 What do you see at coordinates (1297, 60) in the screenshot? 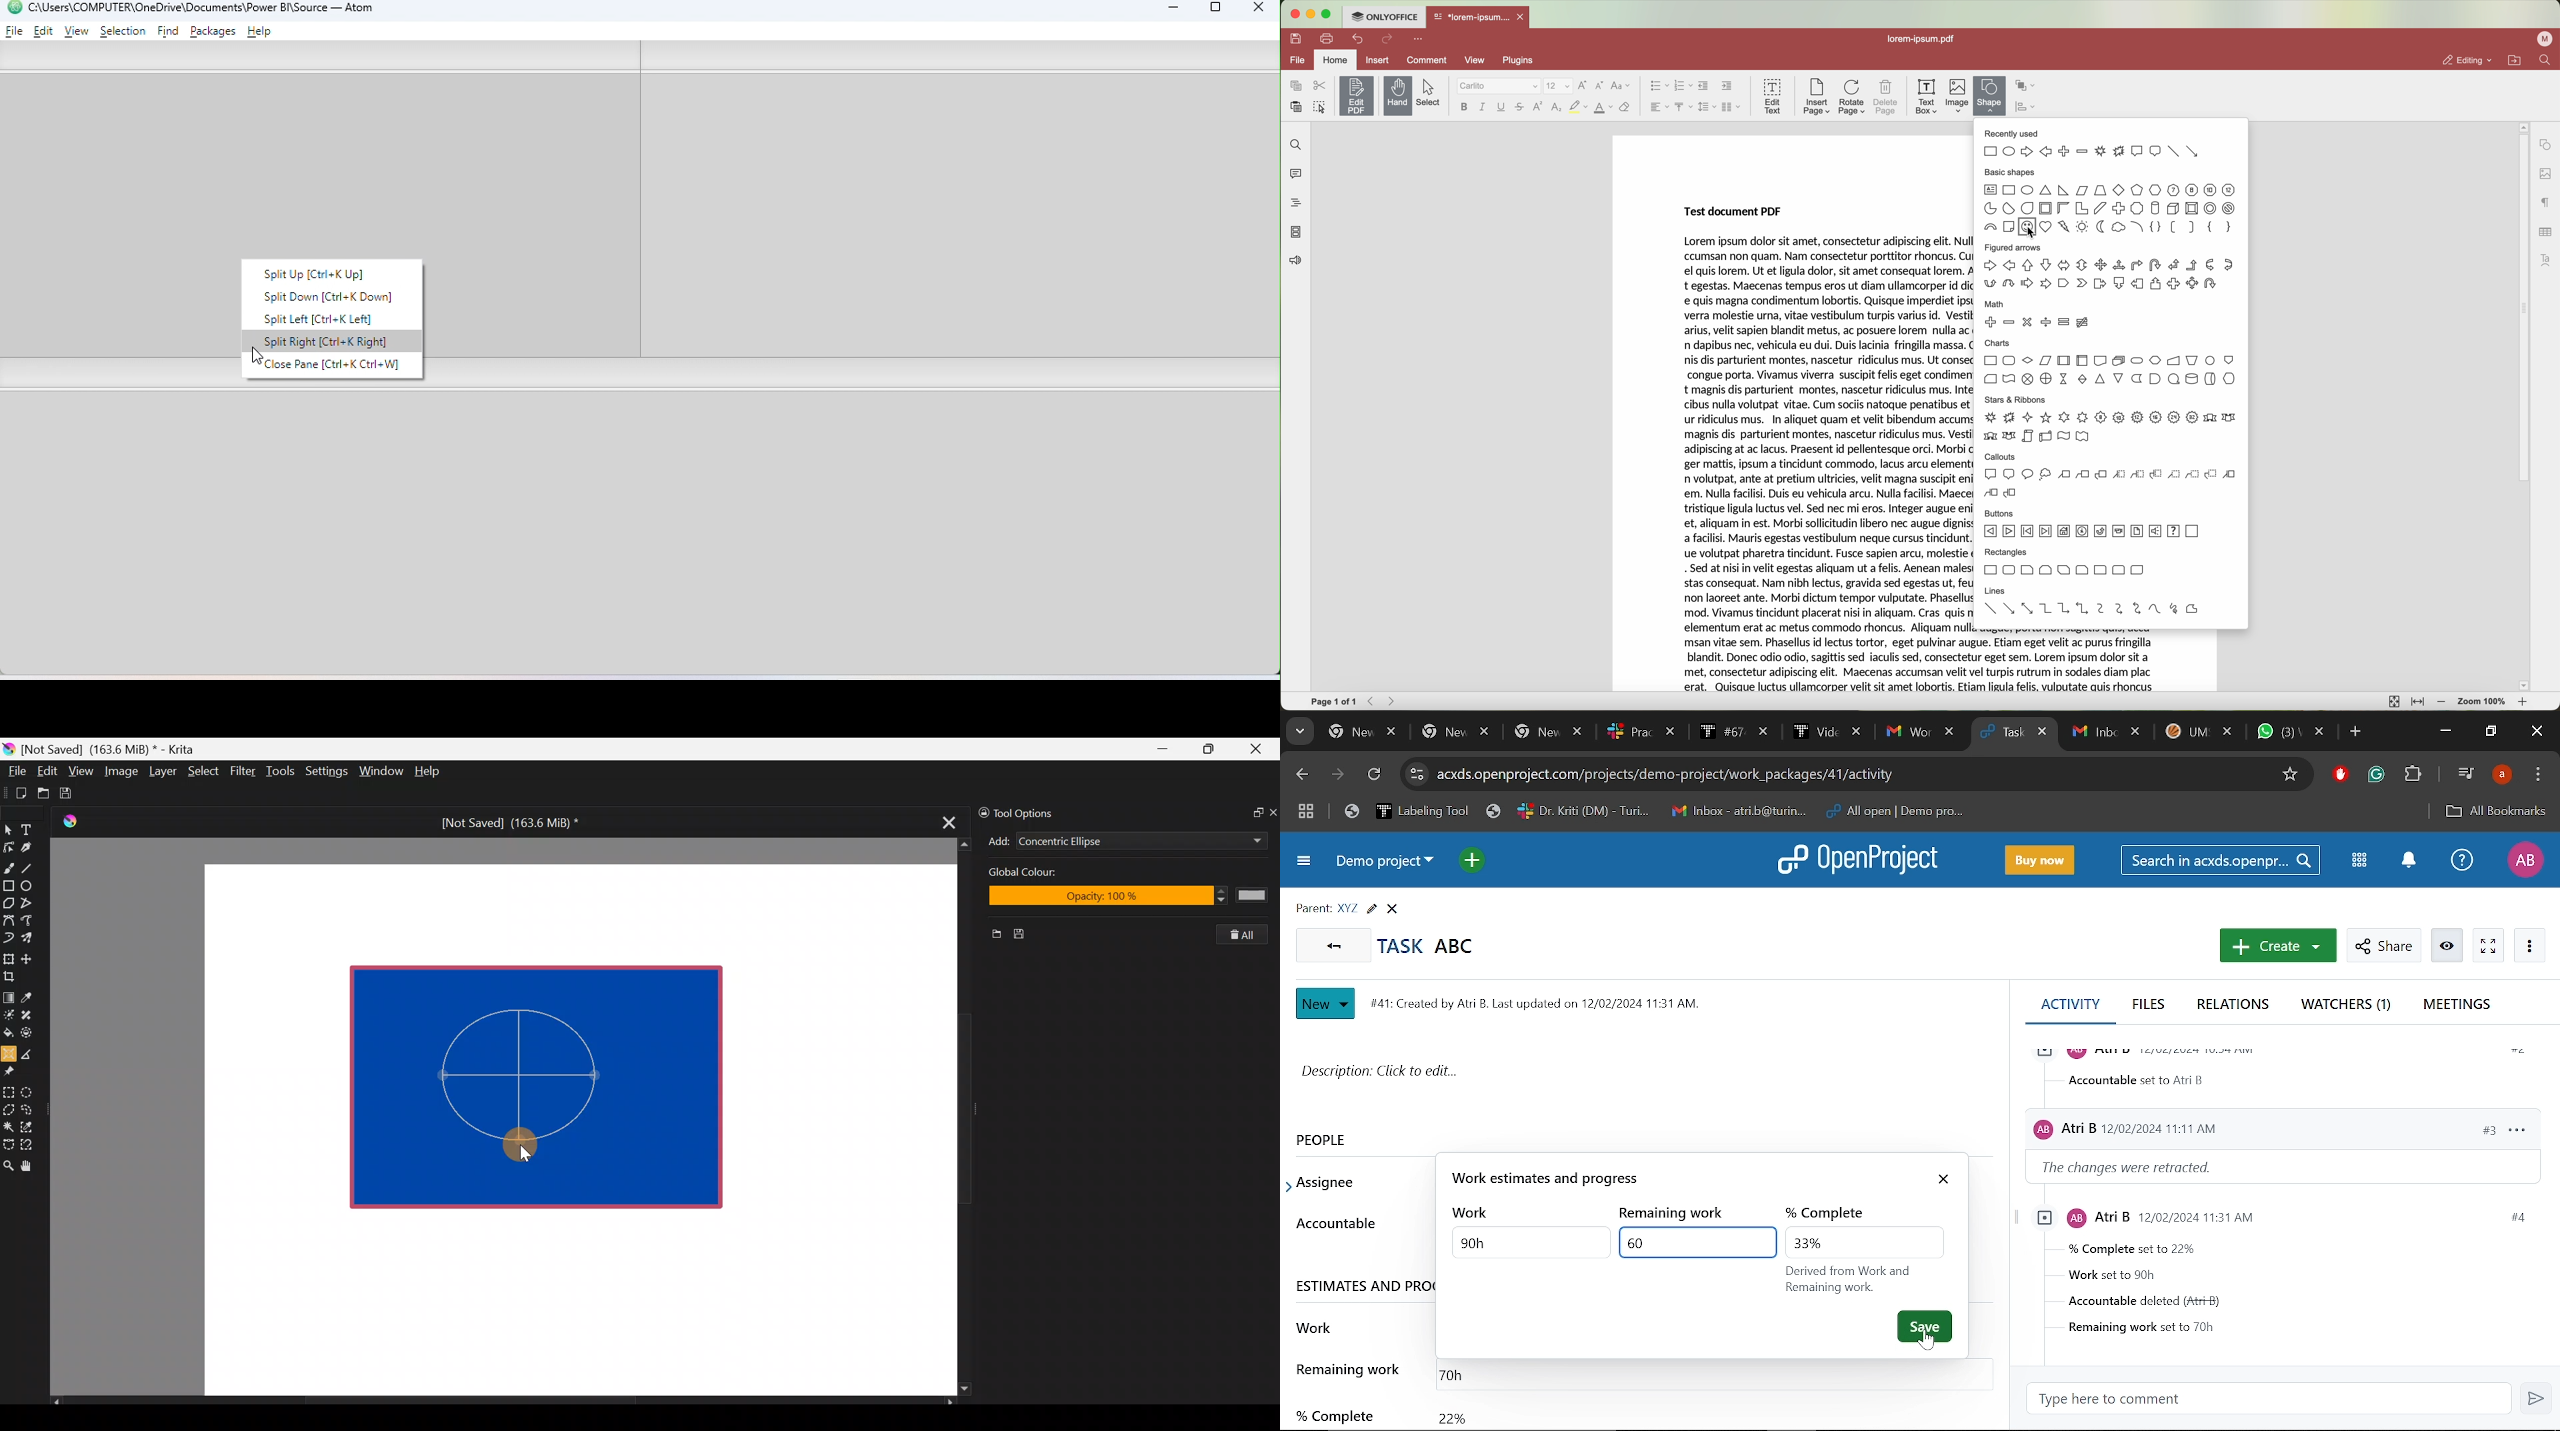
I see `file` at bounding box center [1297, 60].